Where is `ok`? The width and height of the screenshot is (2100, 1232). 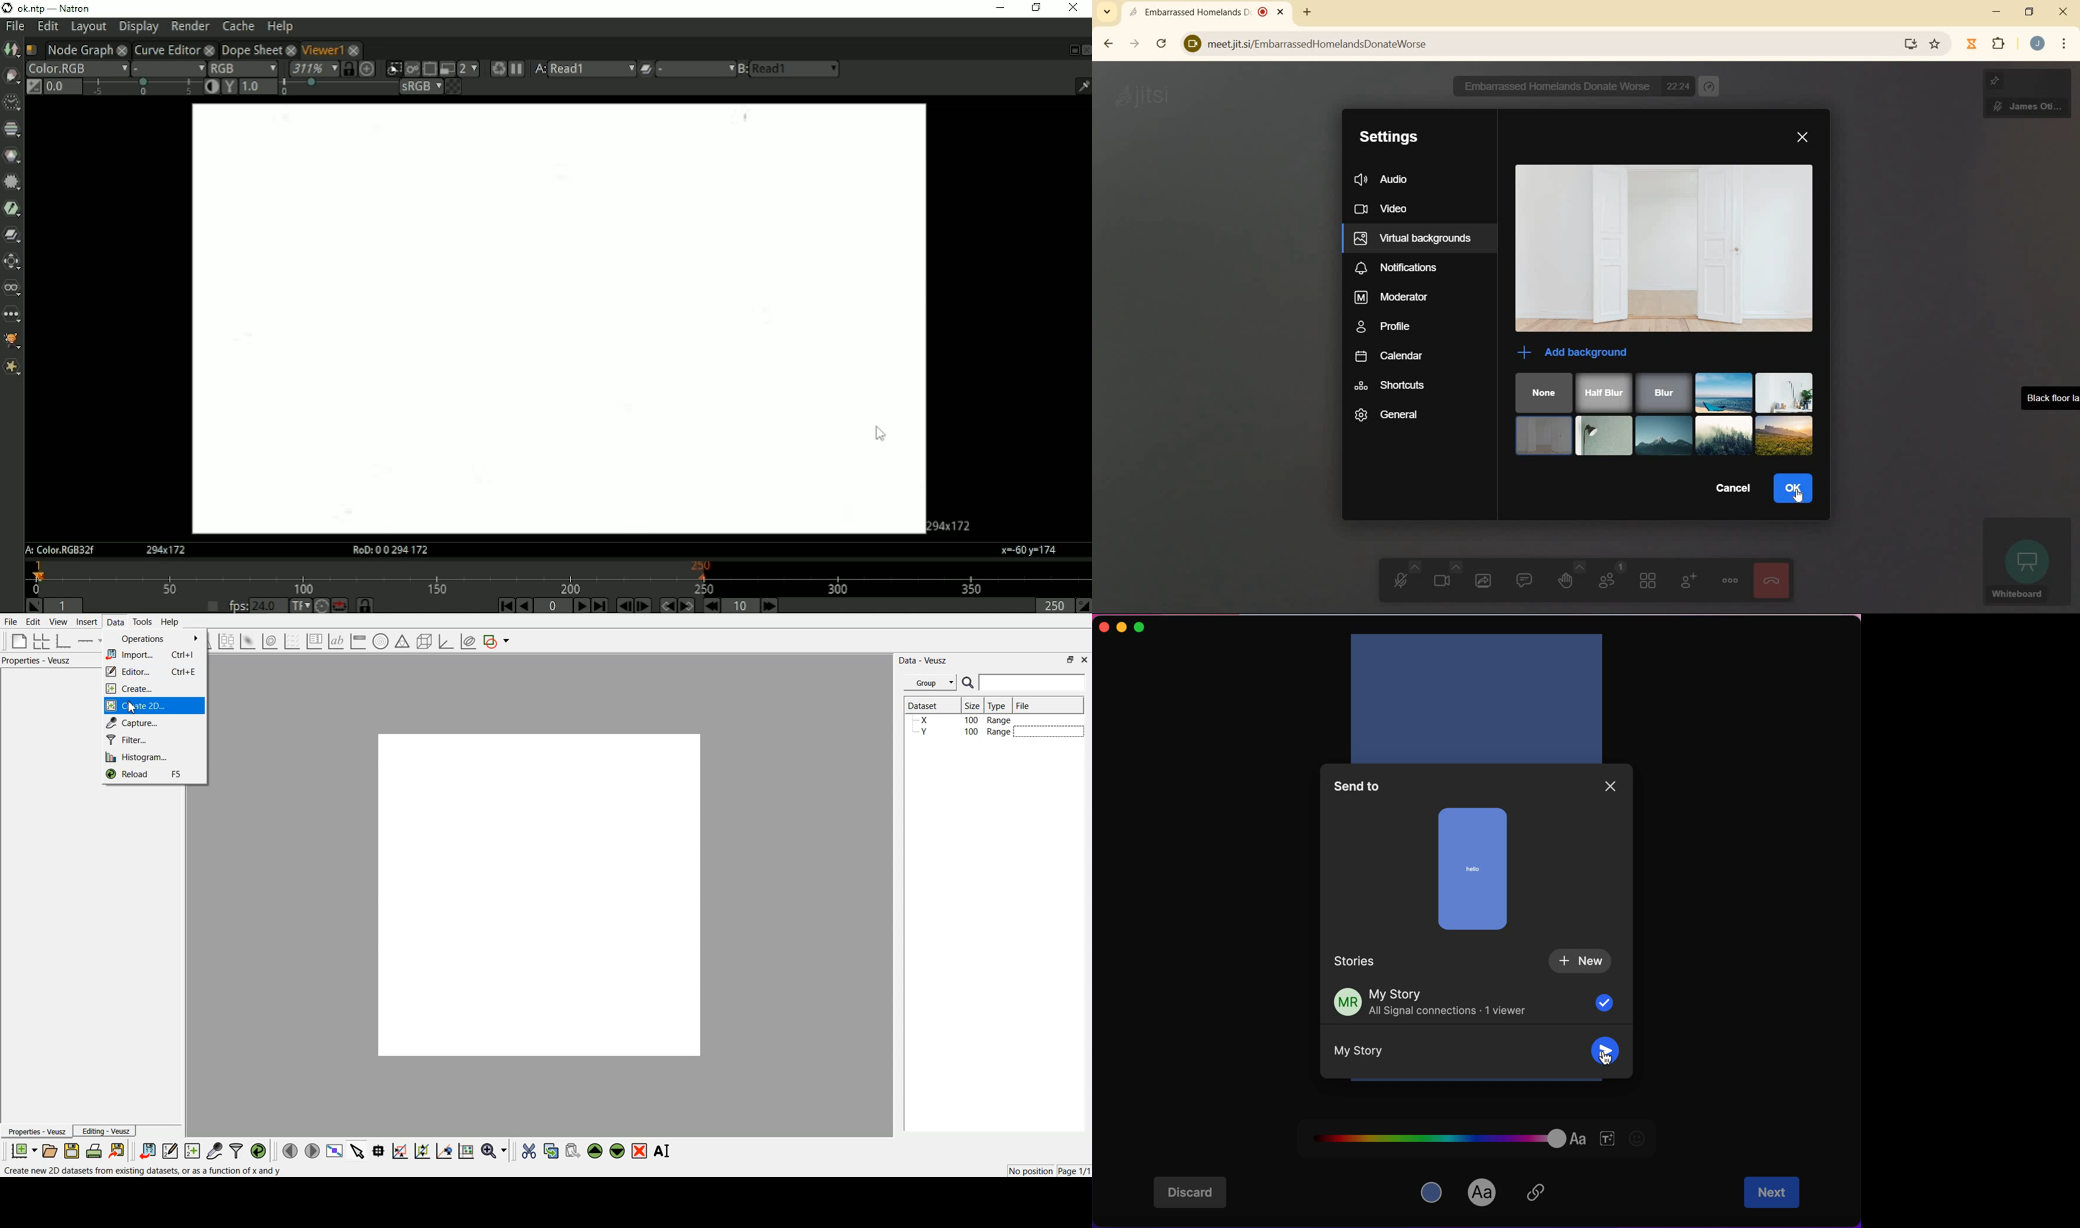 ok is located at coordinates (1792, 489).